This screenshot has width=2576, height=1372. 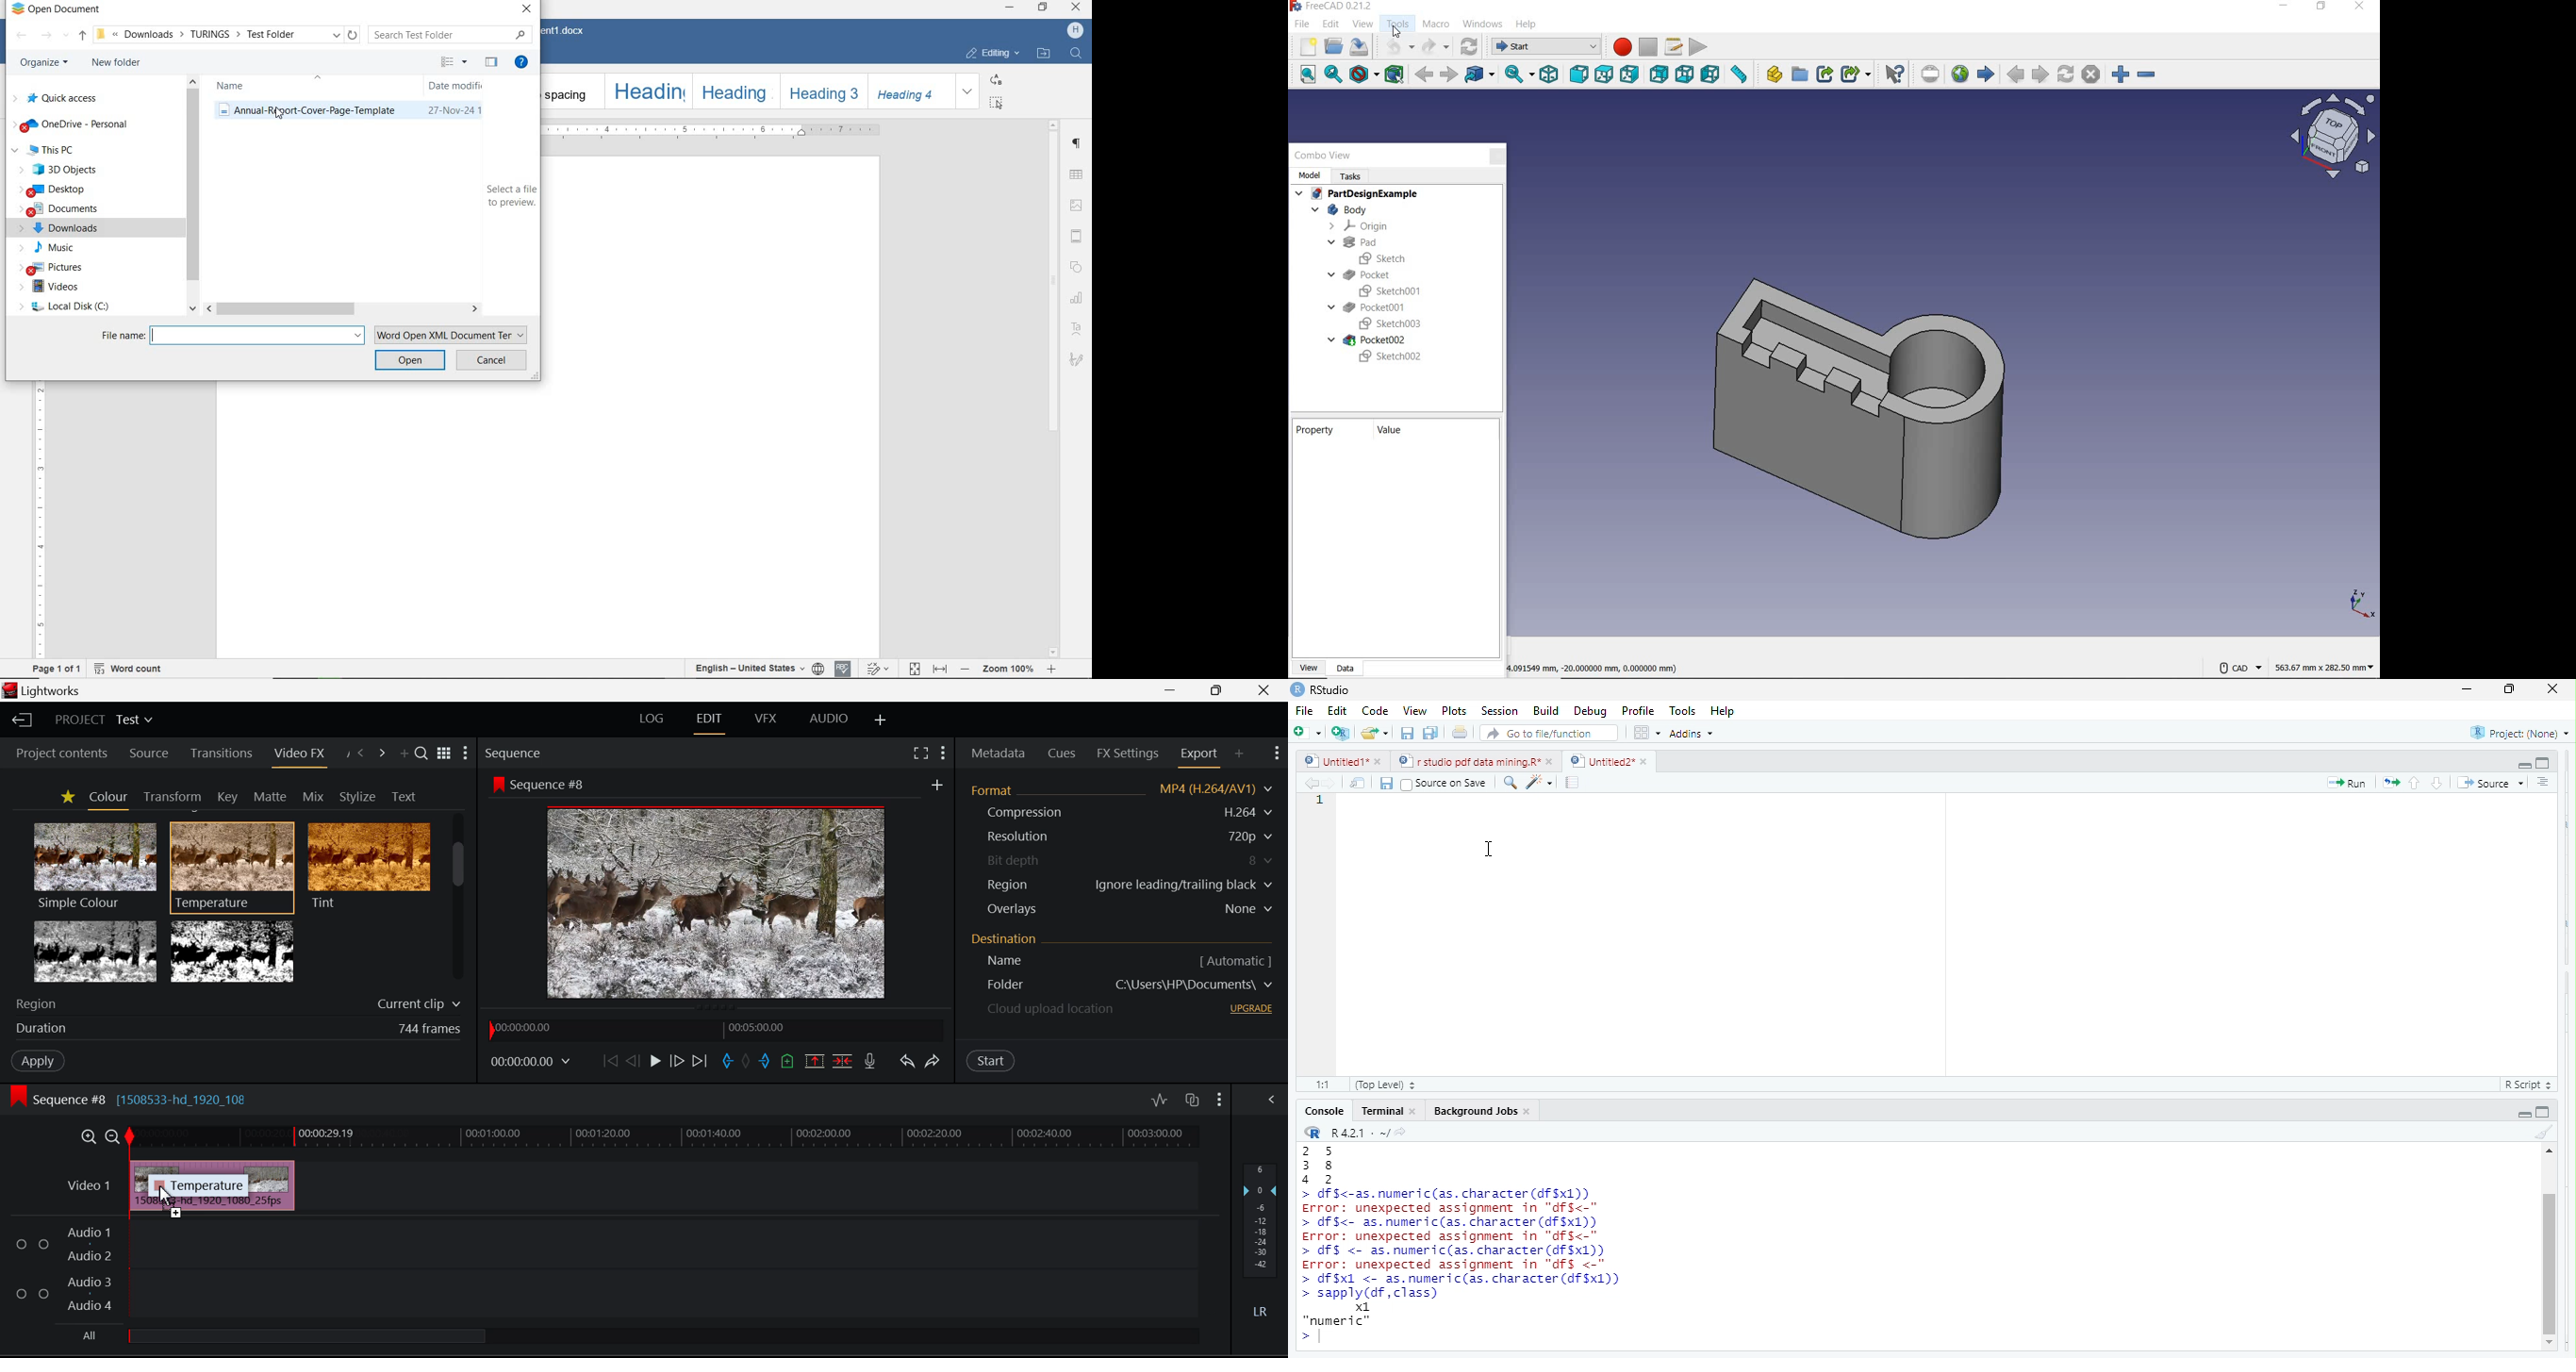 What do you see at coordinates (62, 308) in the screenshot?
I see `Local Disk (C)` at bounding box center [62, 308].